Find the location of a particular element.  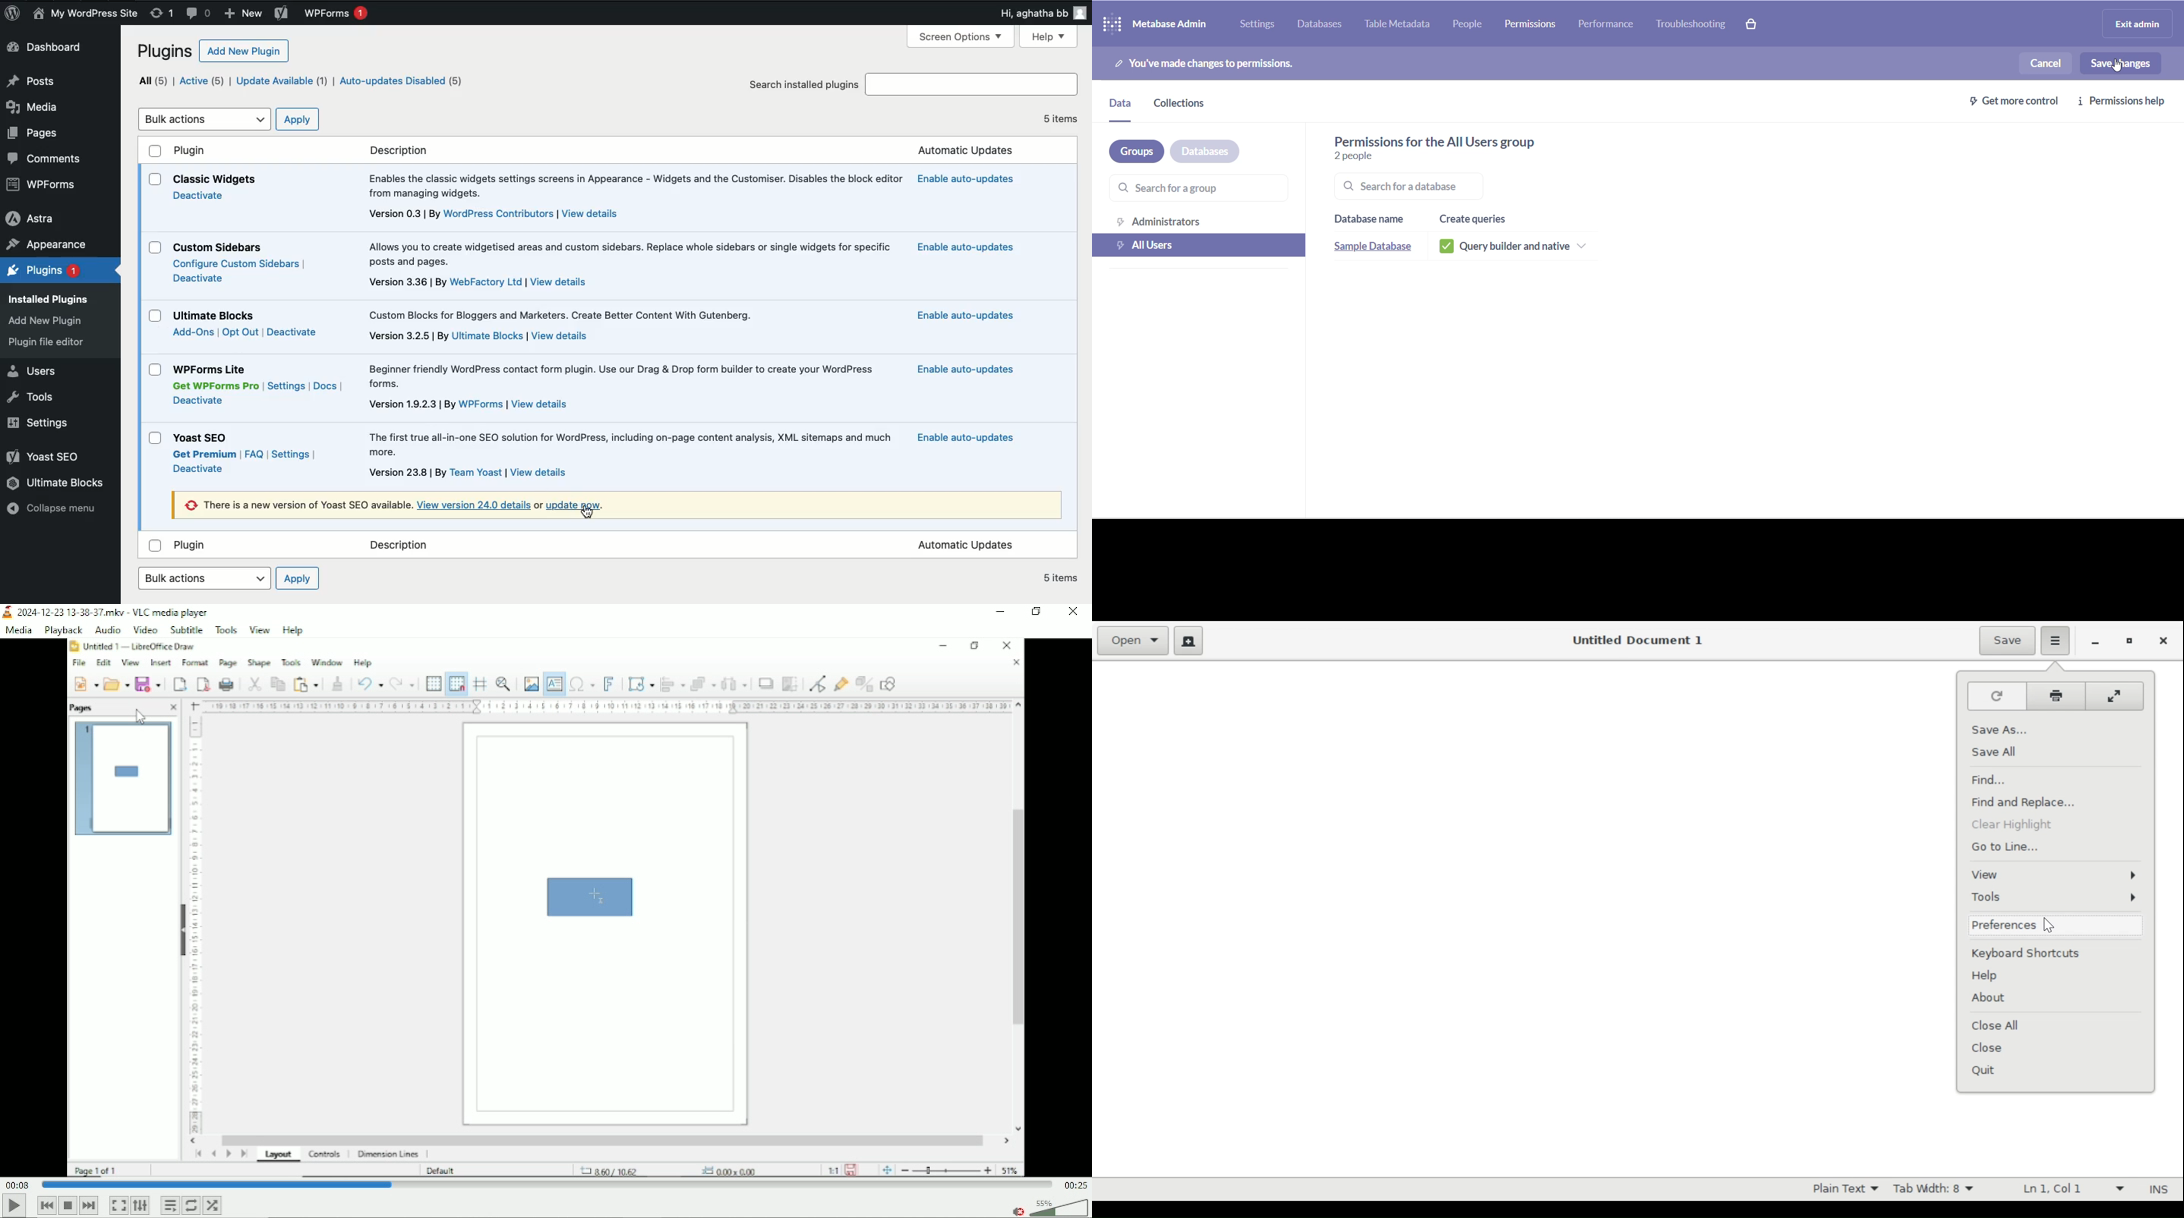

Cursor is located at coordinates (141, 717).